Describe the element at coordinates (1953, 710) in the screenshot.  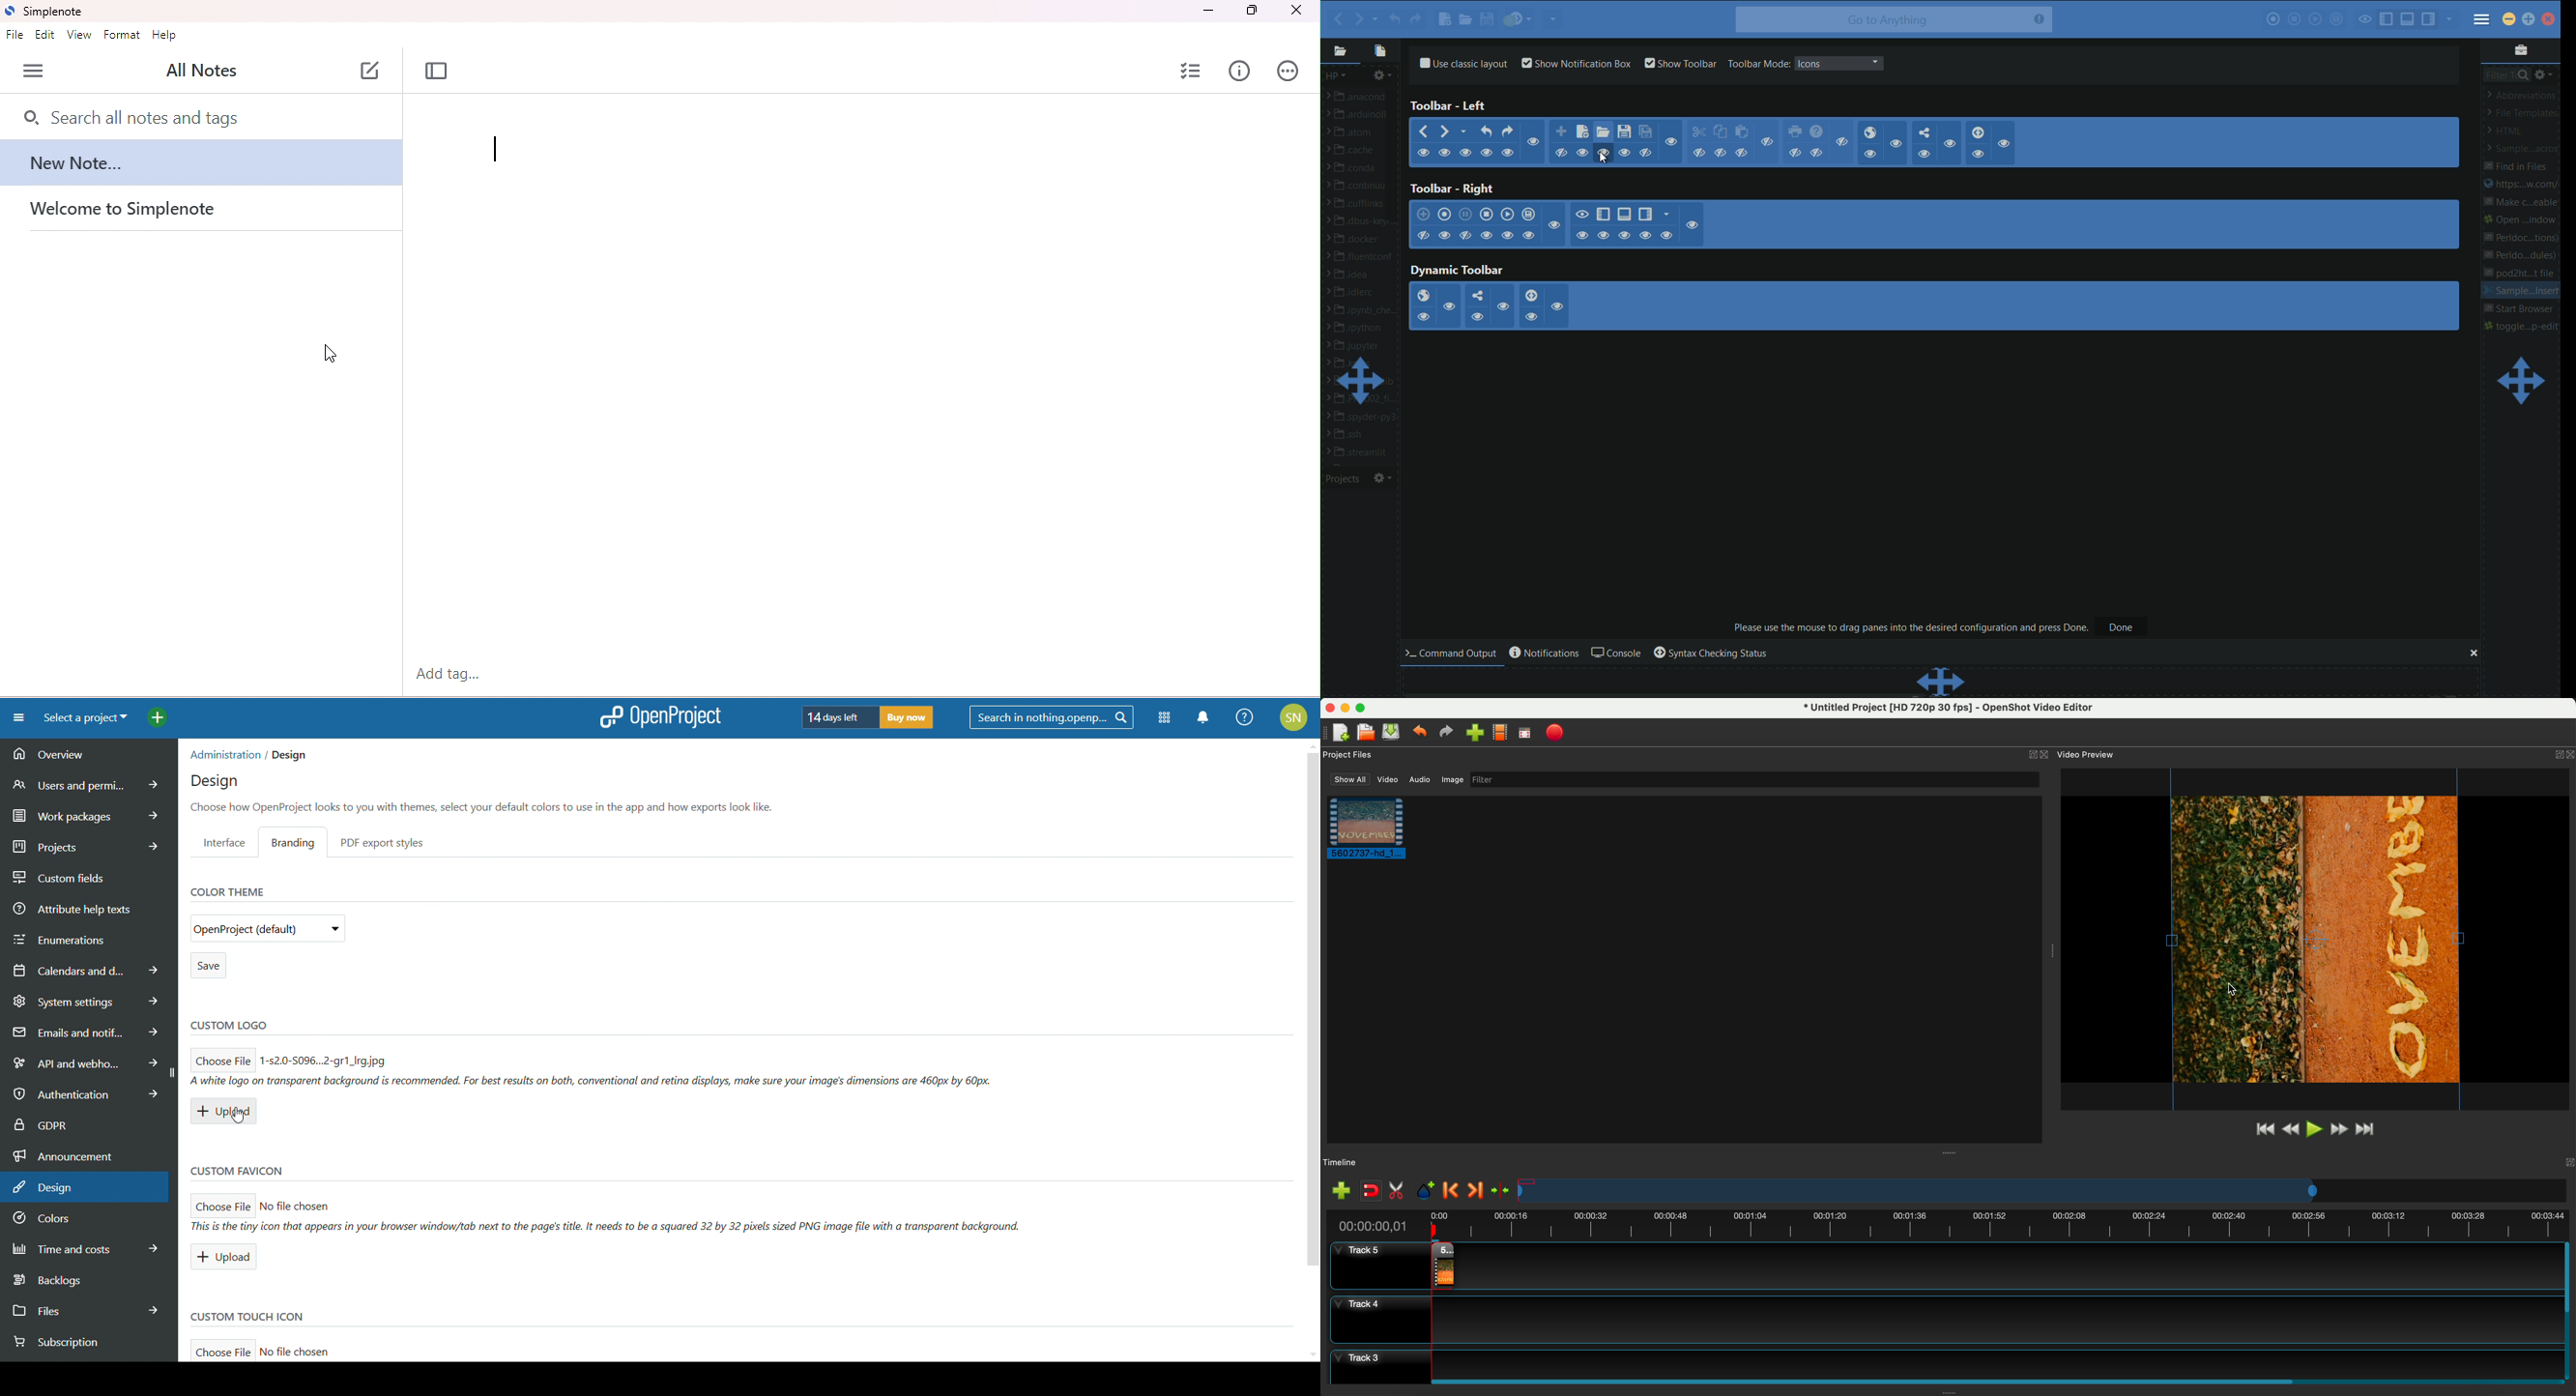
I see `file name` at that location.